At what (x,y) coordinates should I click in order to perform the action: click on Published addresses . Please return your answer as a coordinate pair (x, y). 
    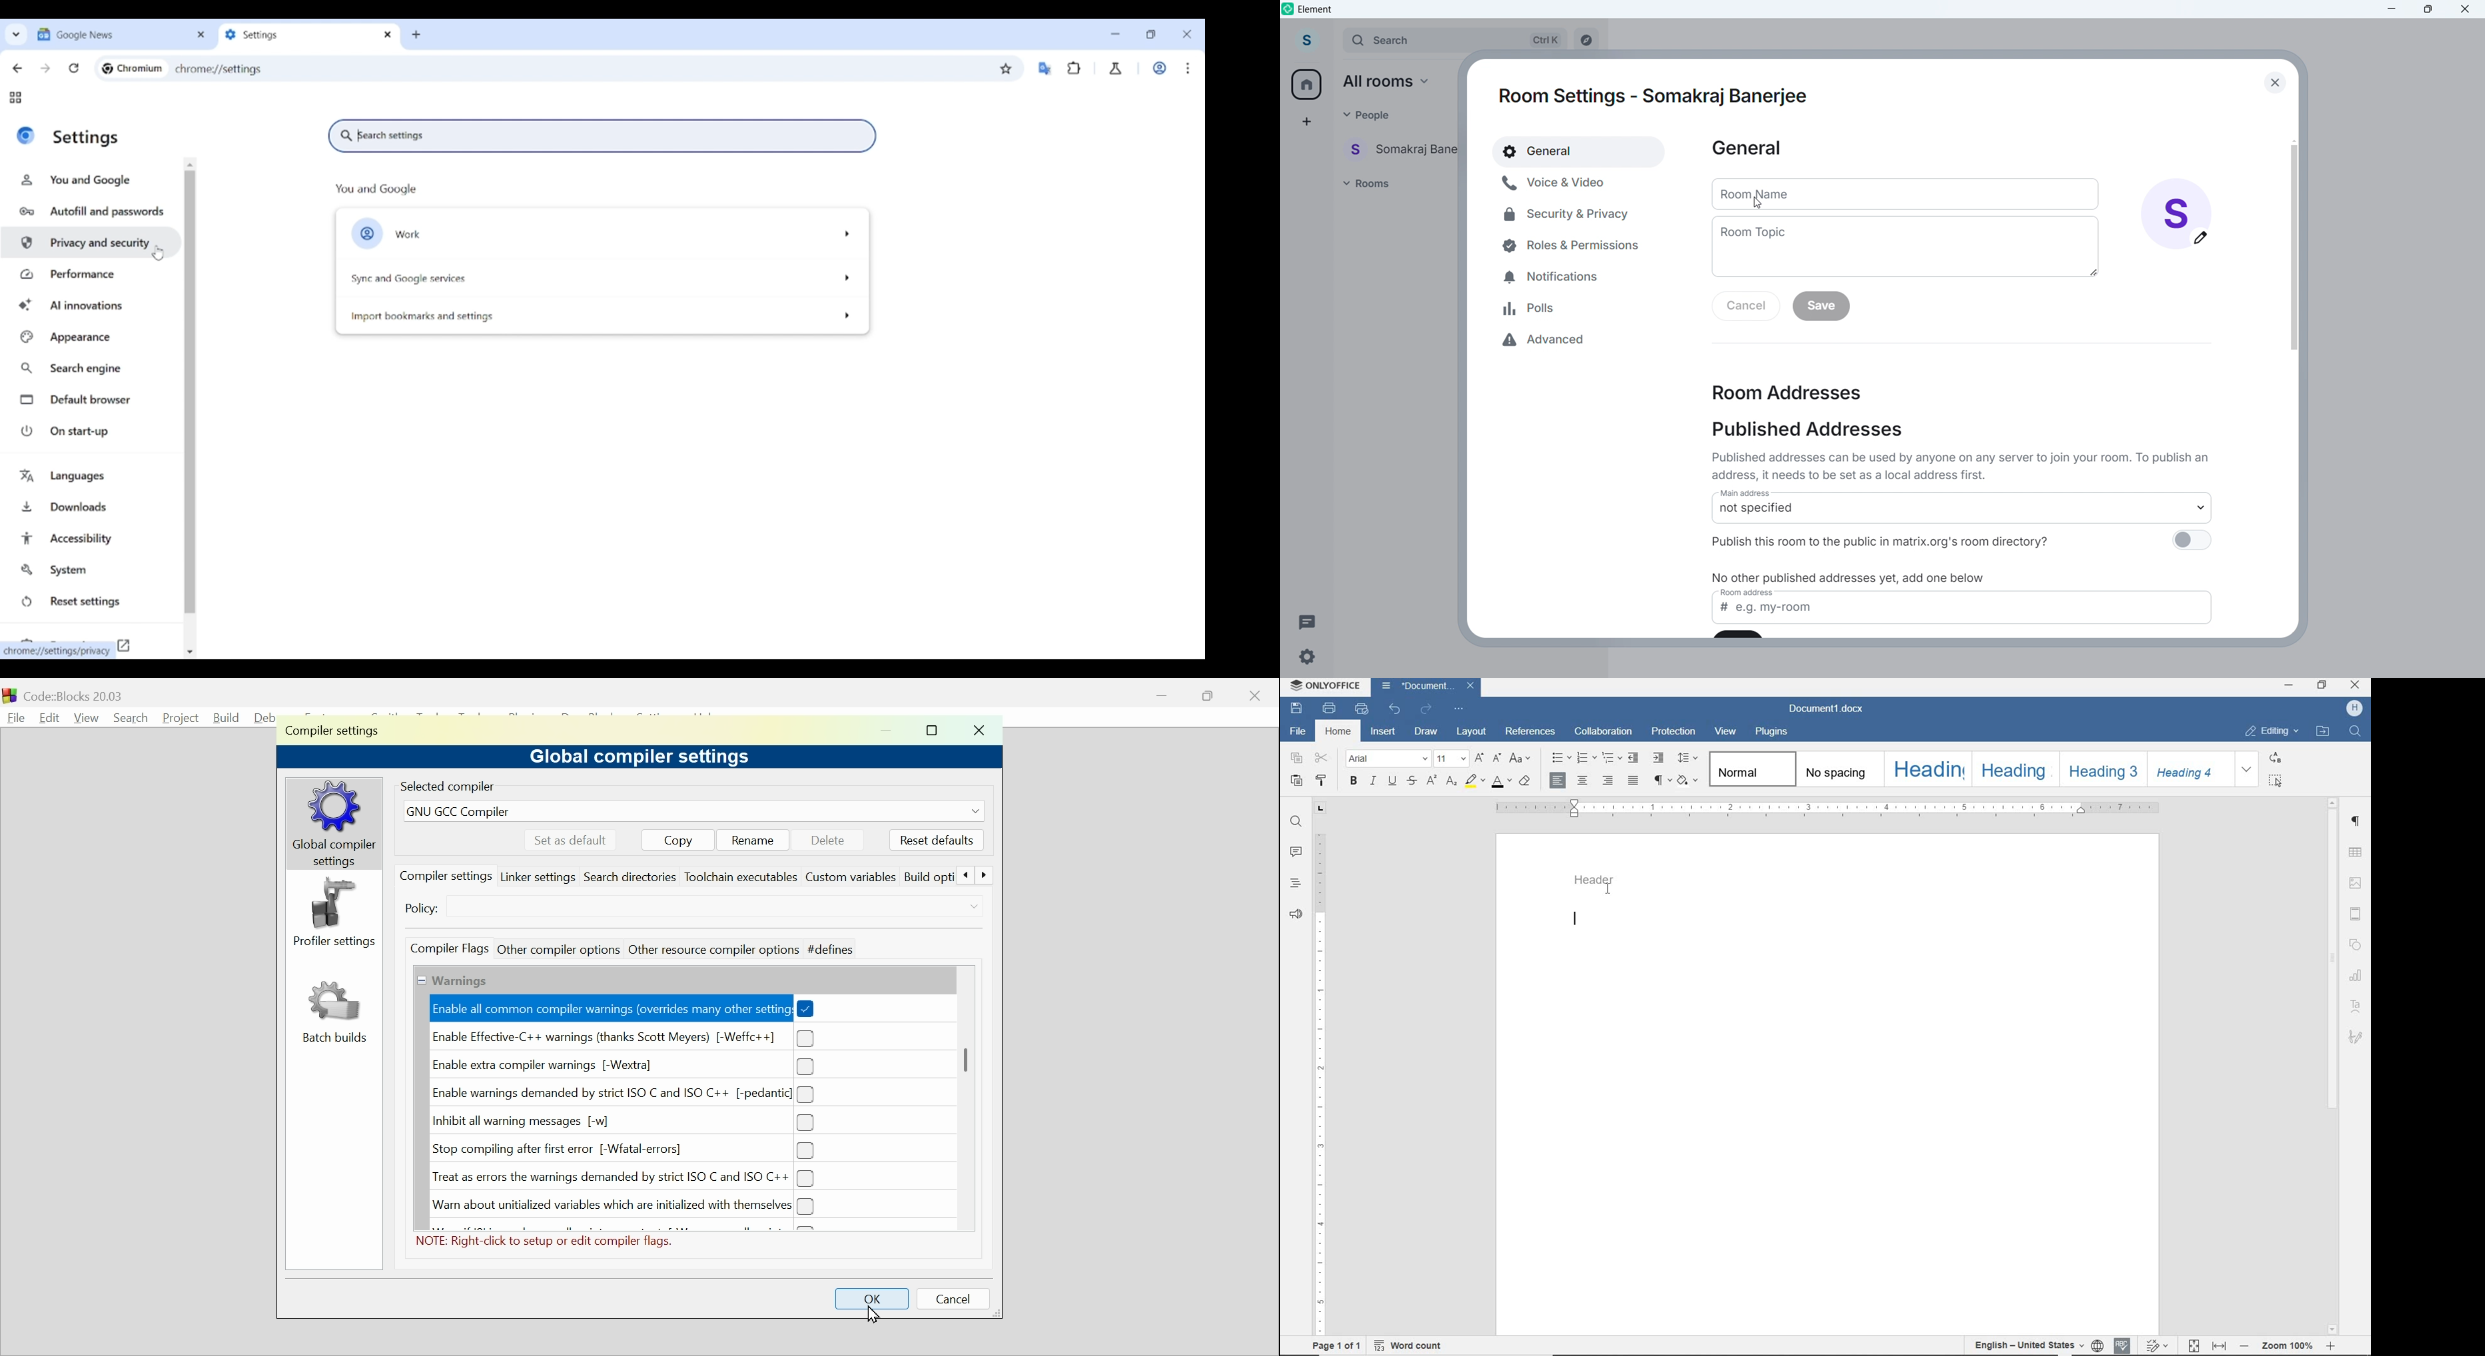
    Looking at the image, I should click on (1807, 429).